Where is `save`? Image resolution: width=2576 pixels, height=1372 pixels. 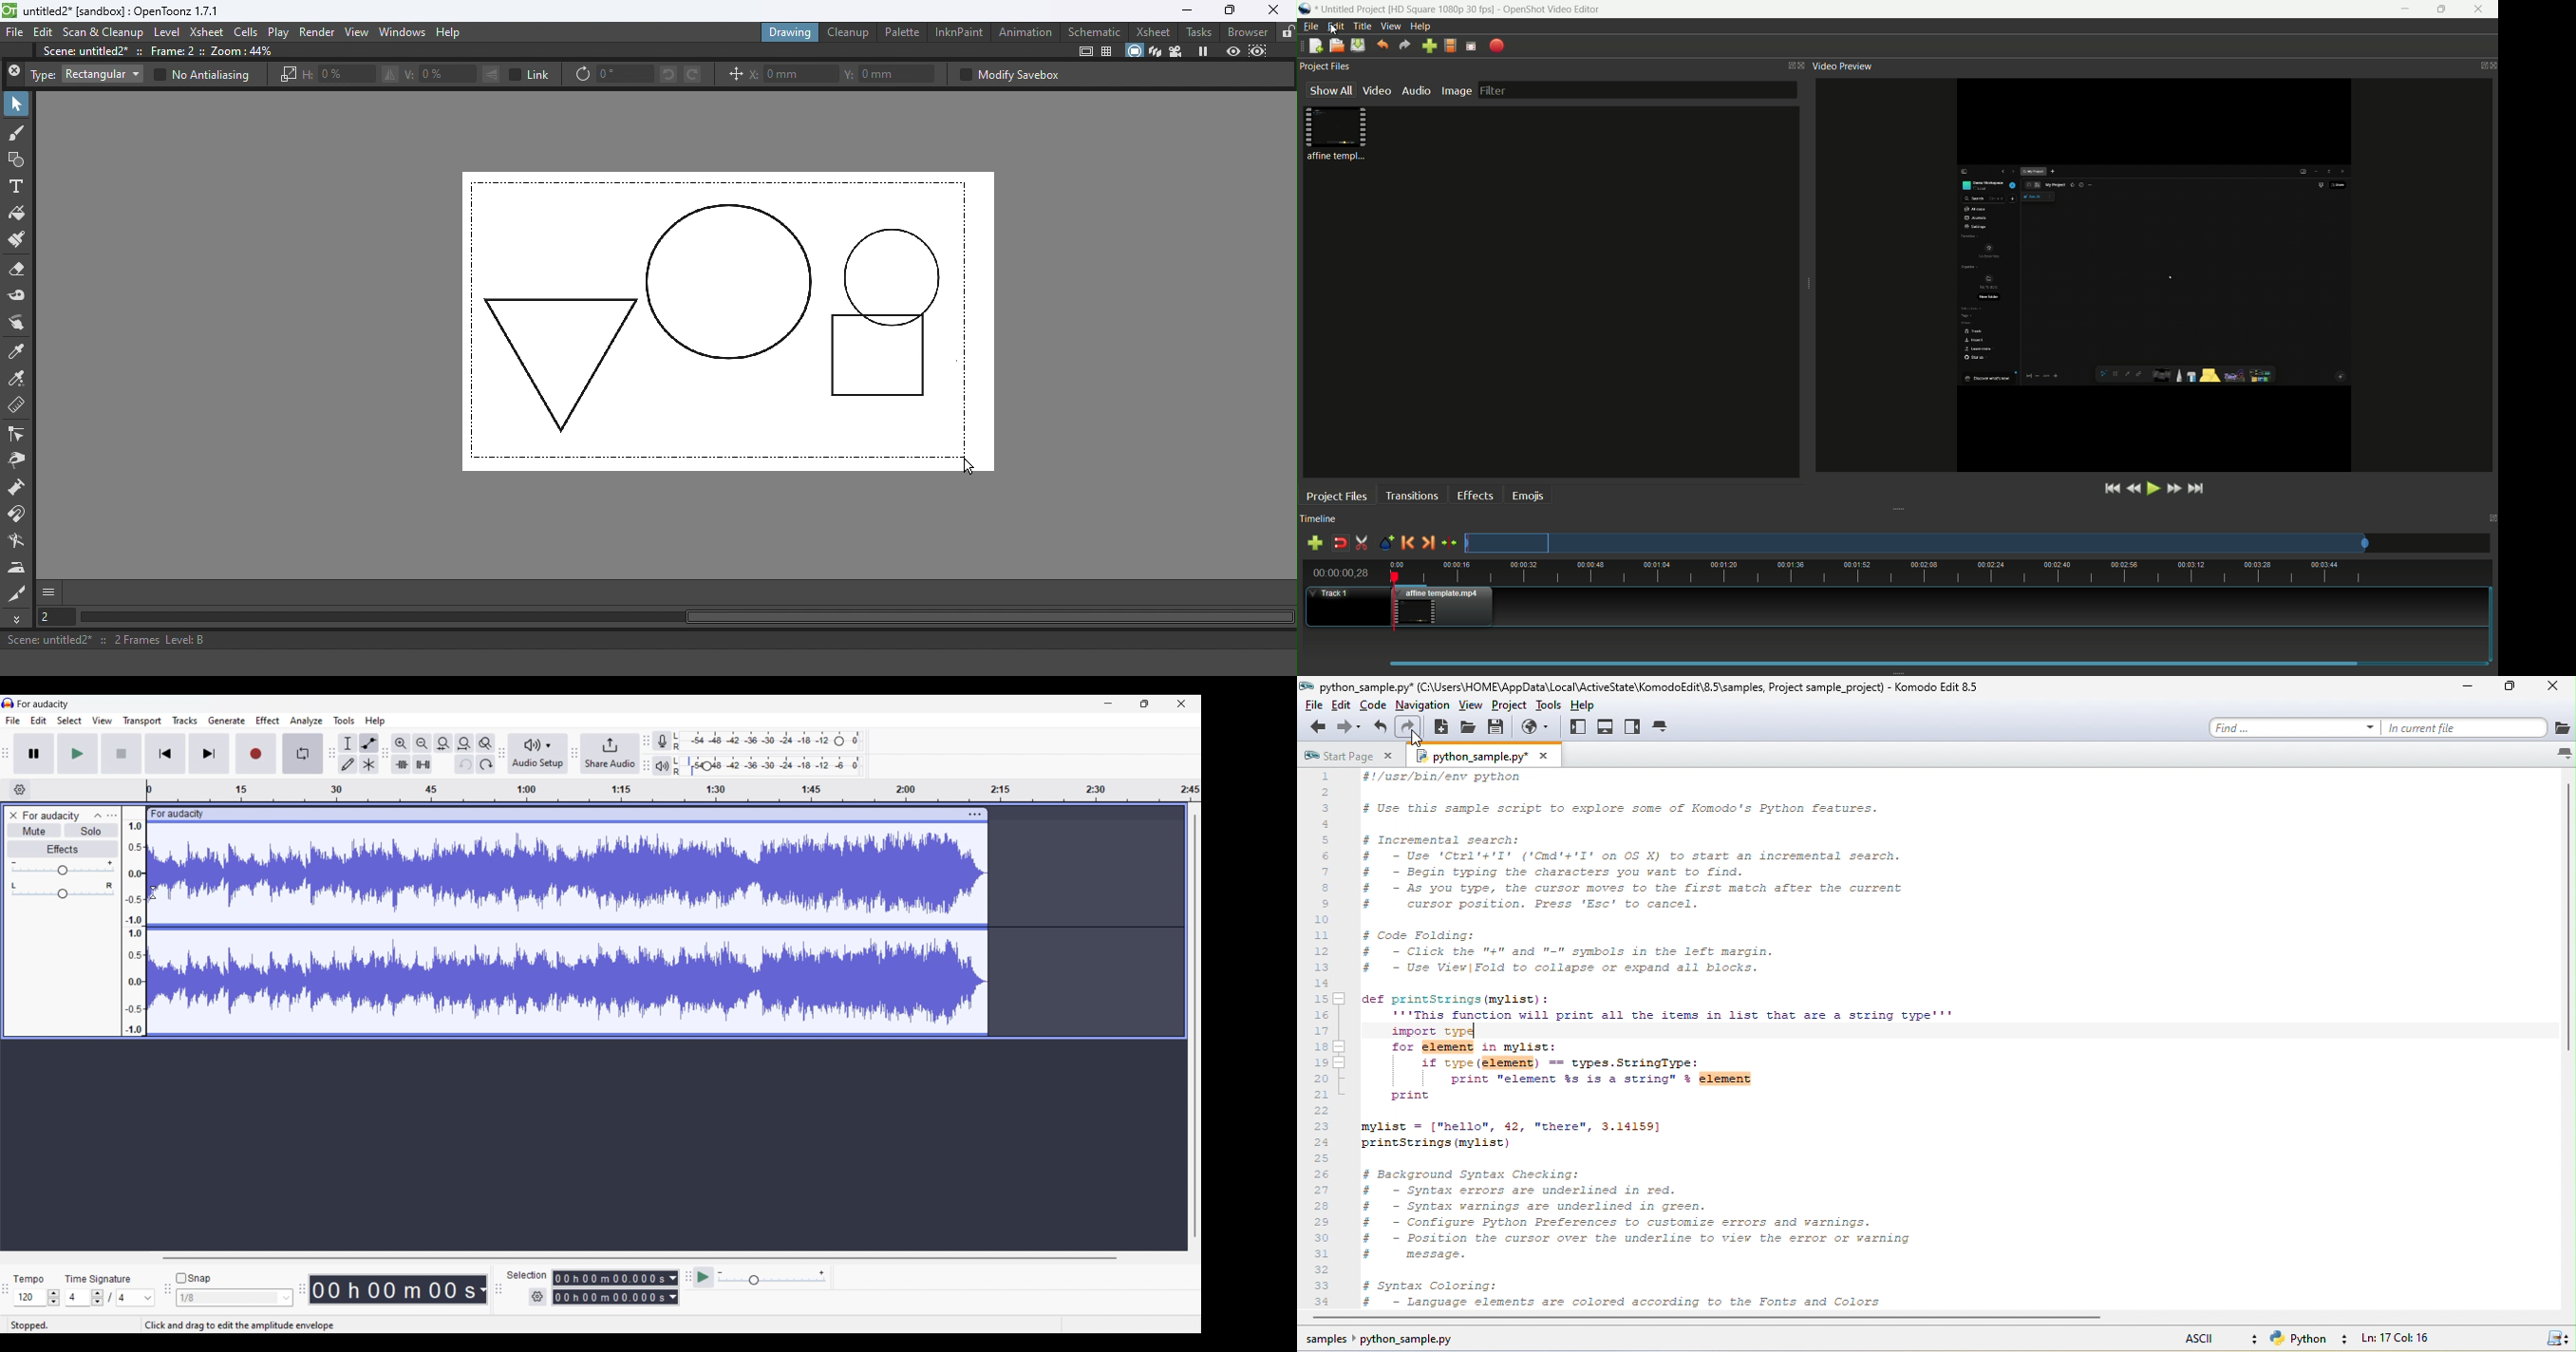 save is located at coordinates (1500, 730).